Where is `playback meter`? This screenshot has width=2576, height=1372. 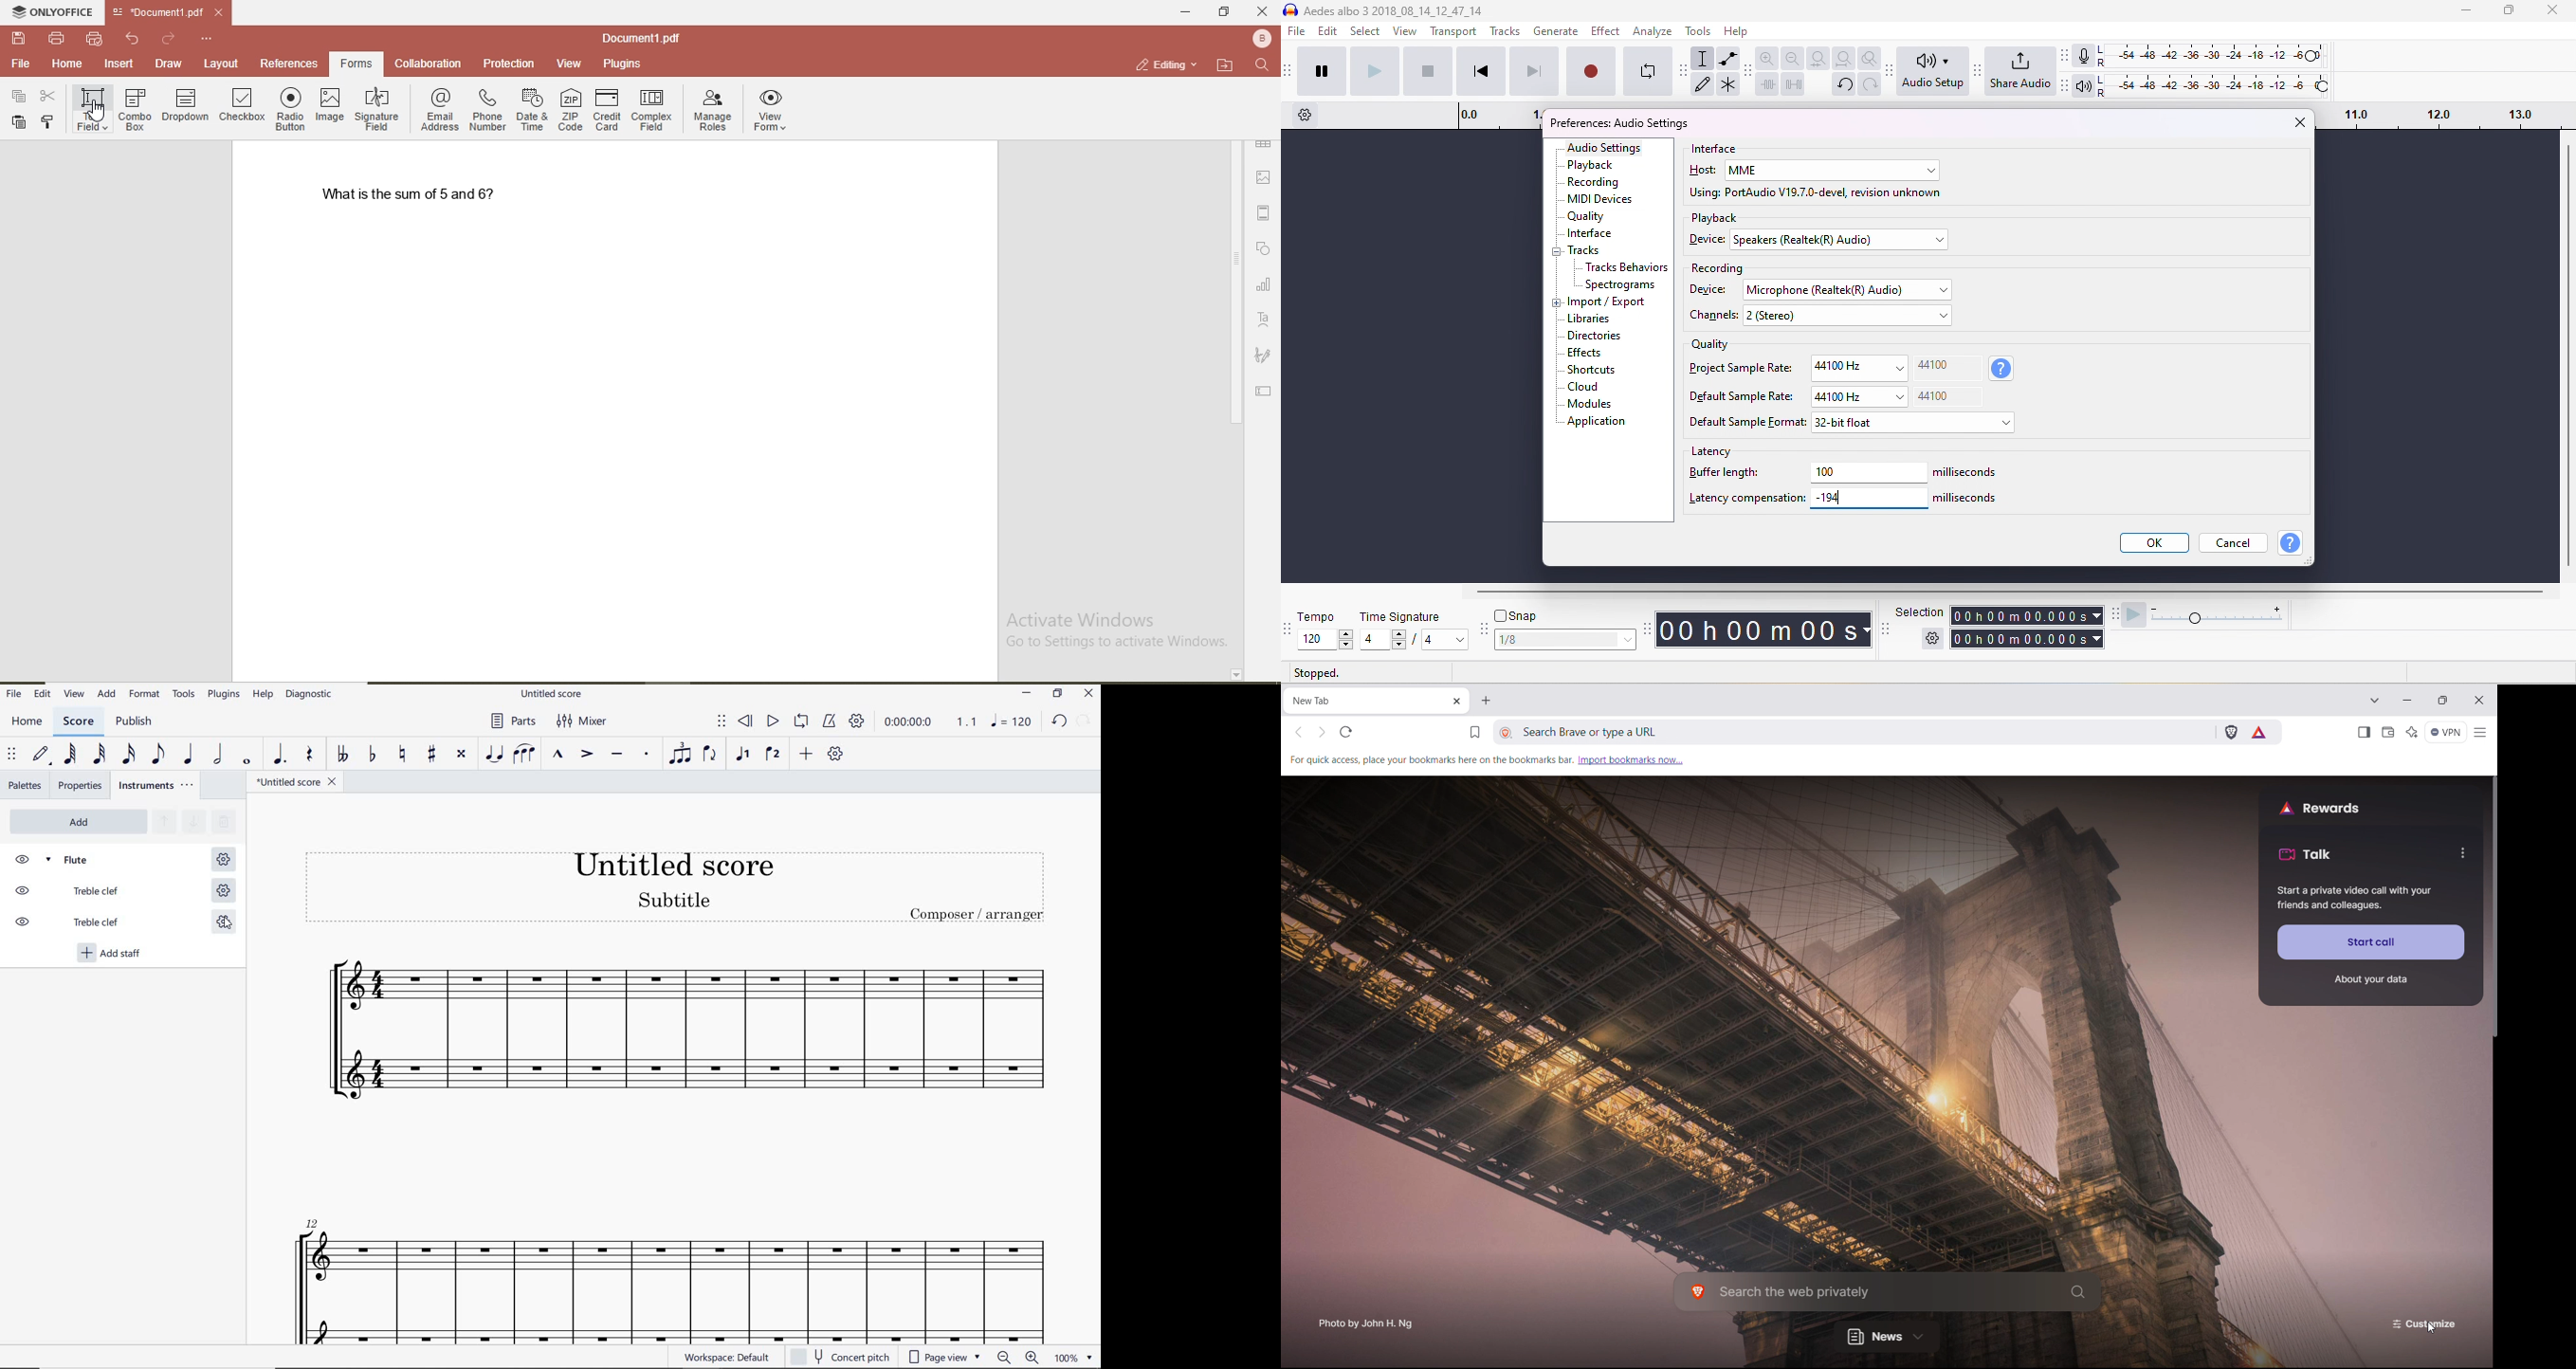 playback meter is located at coordinates (2086, 86).